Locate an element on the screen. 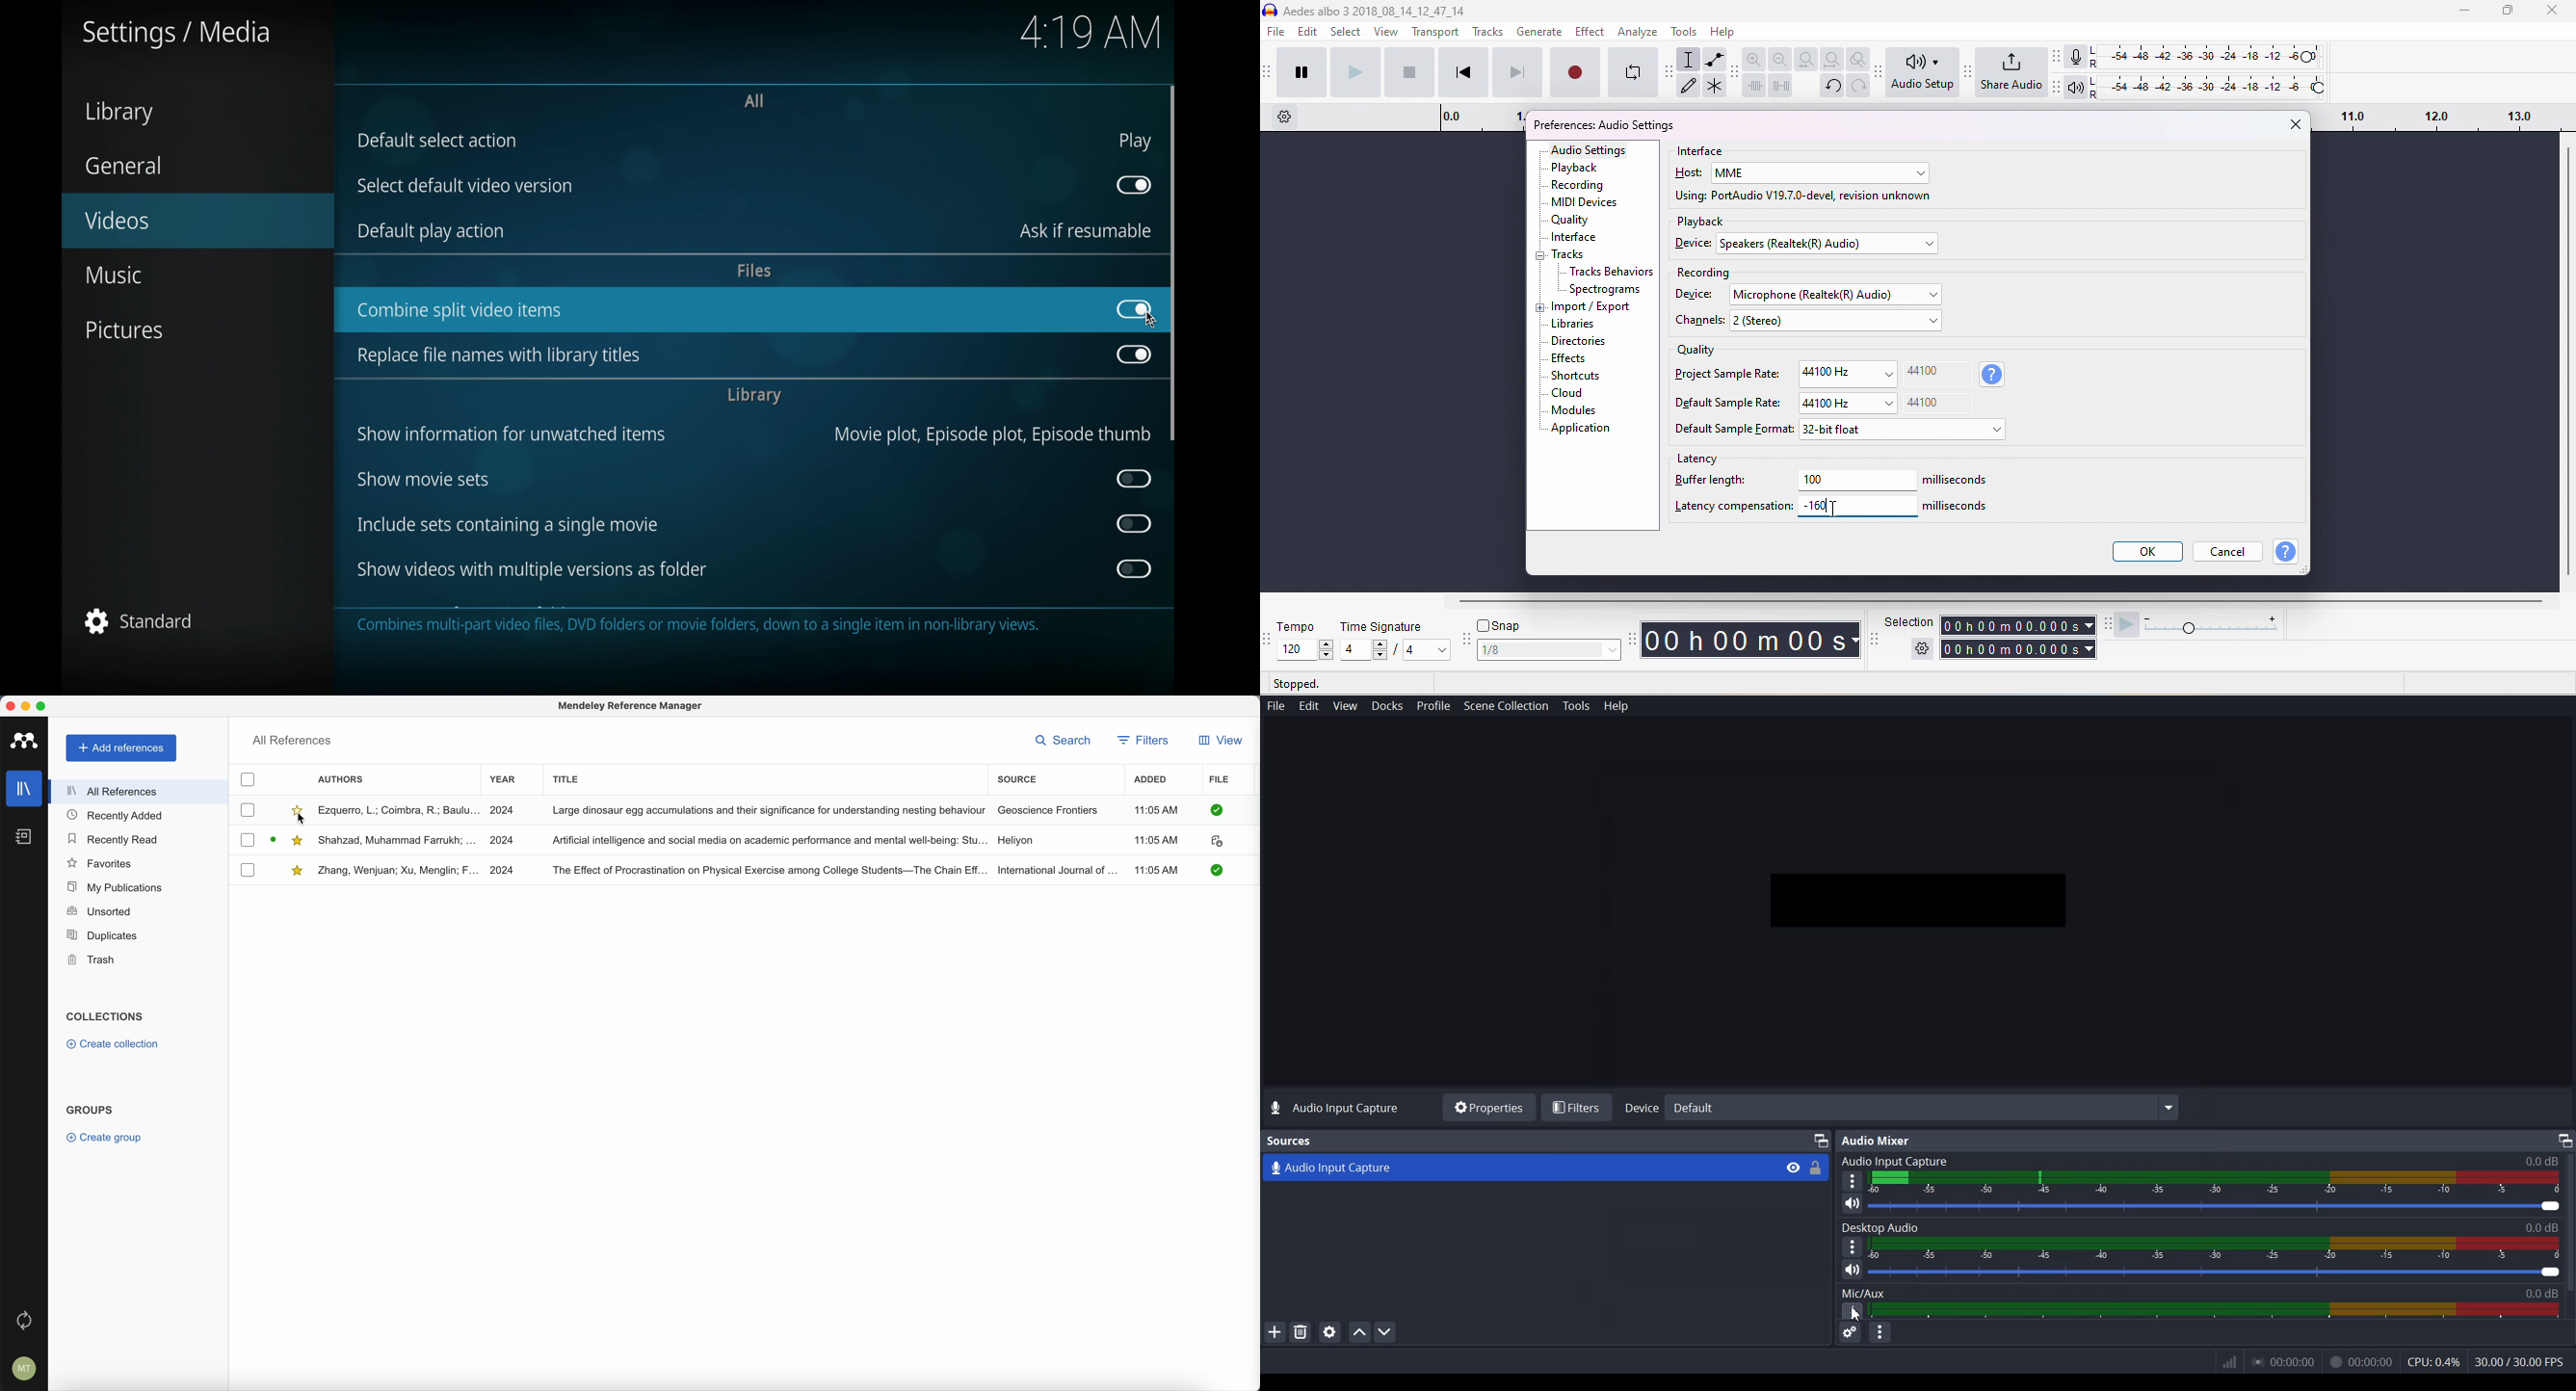 Image resolution: width=2576 pixels, height=1400 pixels. horizontal scroll bar is located at coordinates (2006, 602).